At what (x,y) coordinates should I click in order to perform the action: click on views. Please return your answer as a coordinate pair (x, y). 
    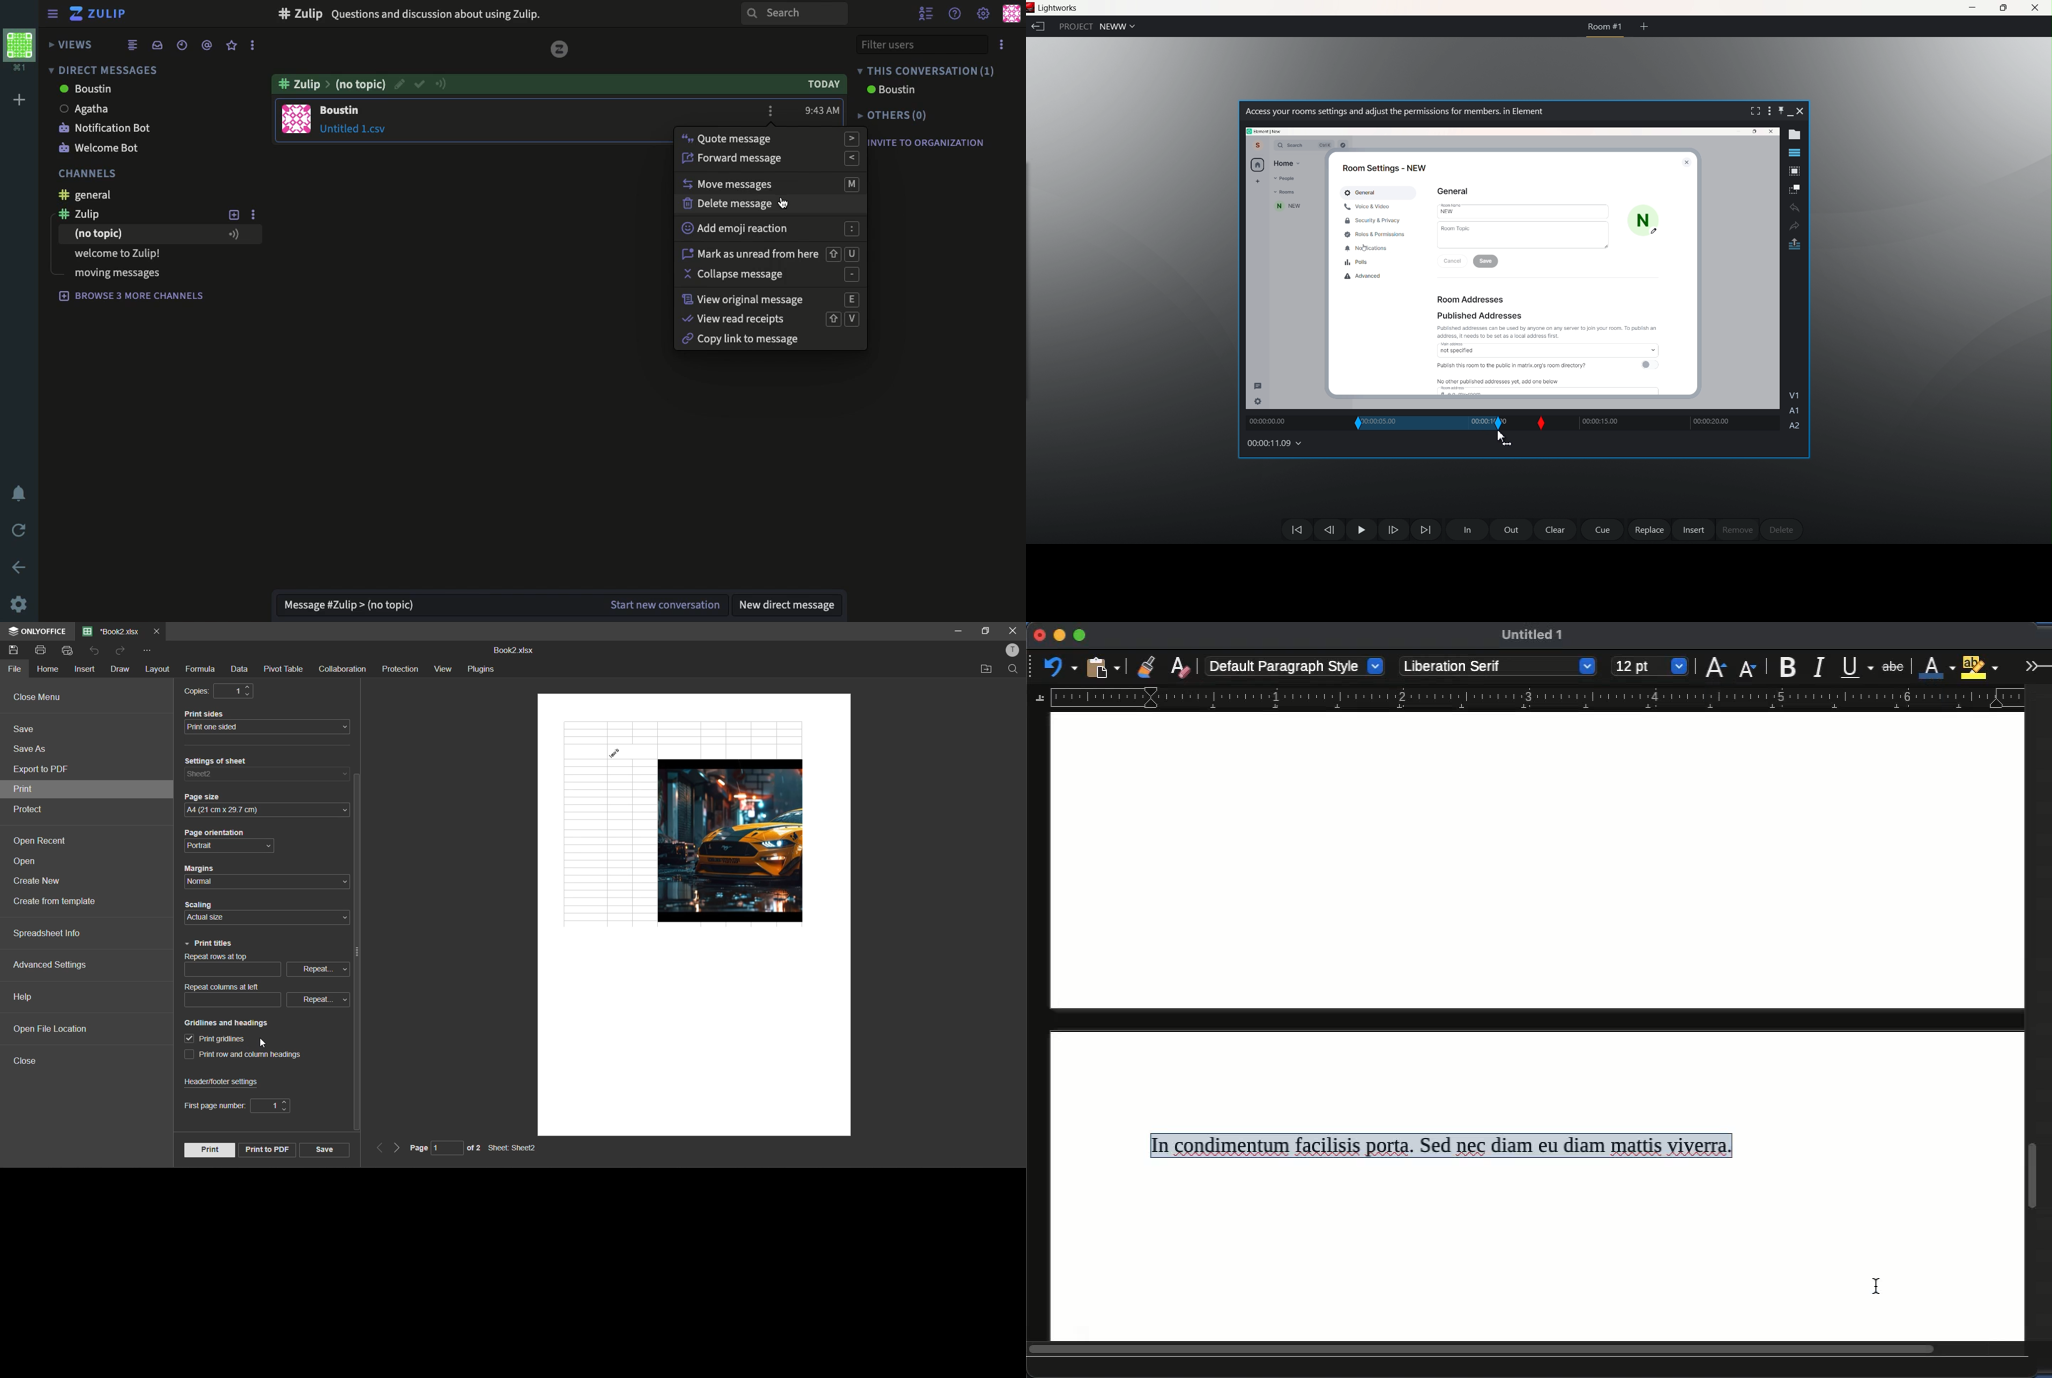
    Looking at the image, I should click on (72, 44).